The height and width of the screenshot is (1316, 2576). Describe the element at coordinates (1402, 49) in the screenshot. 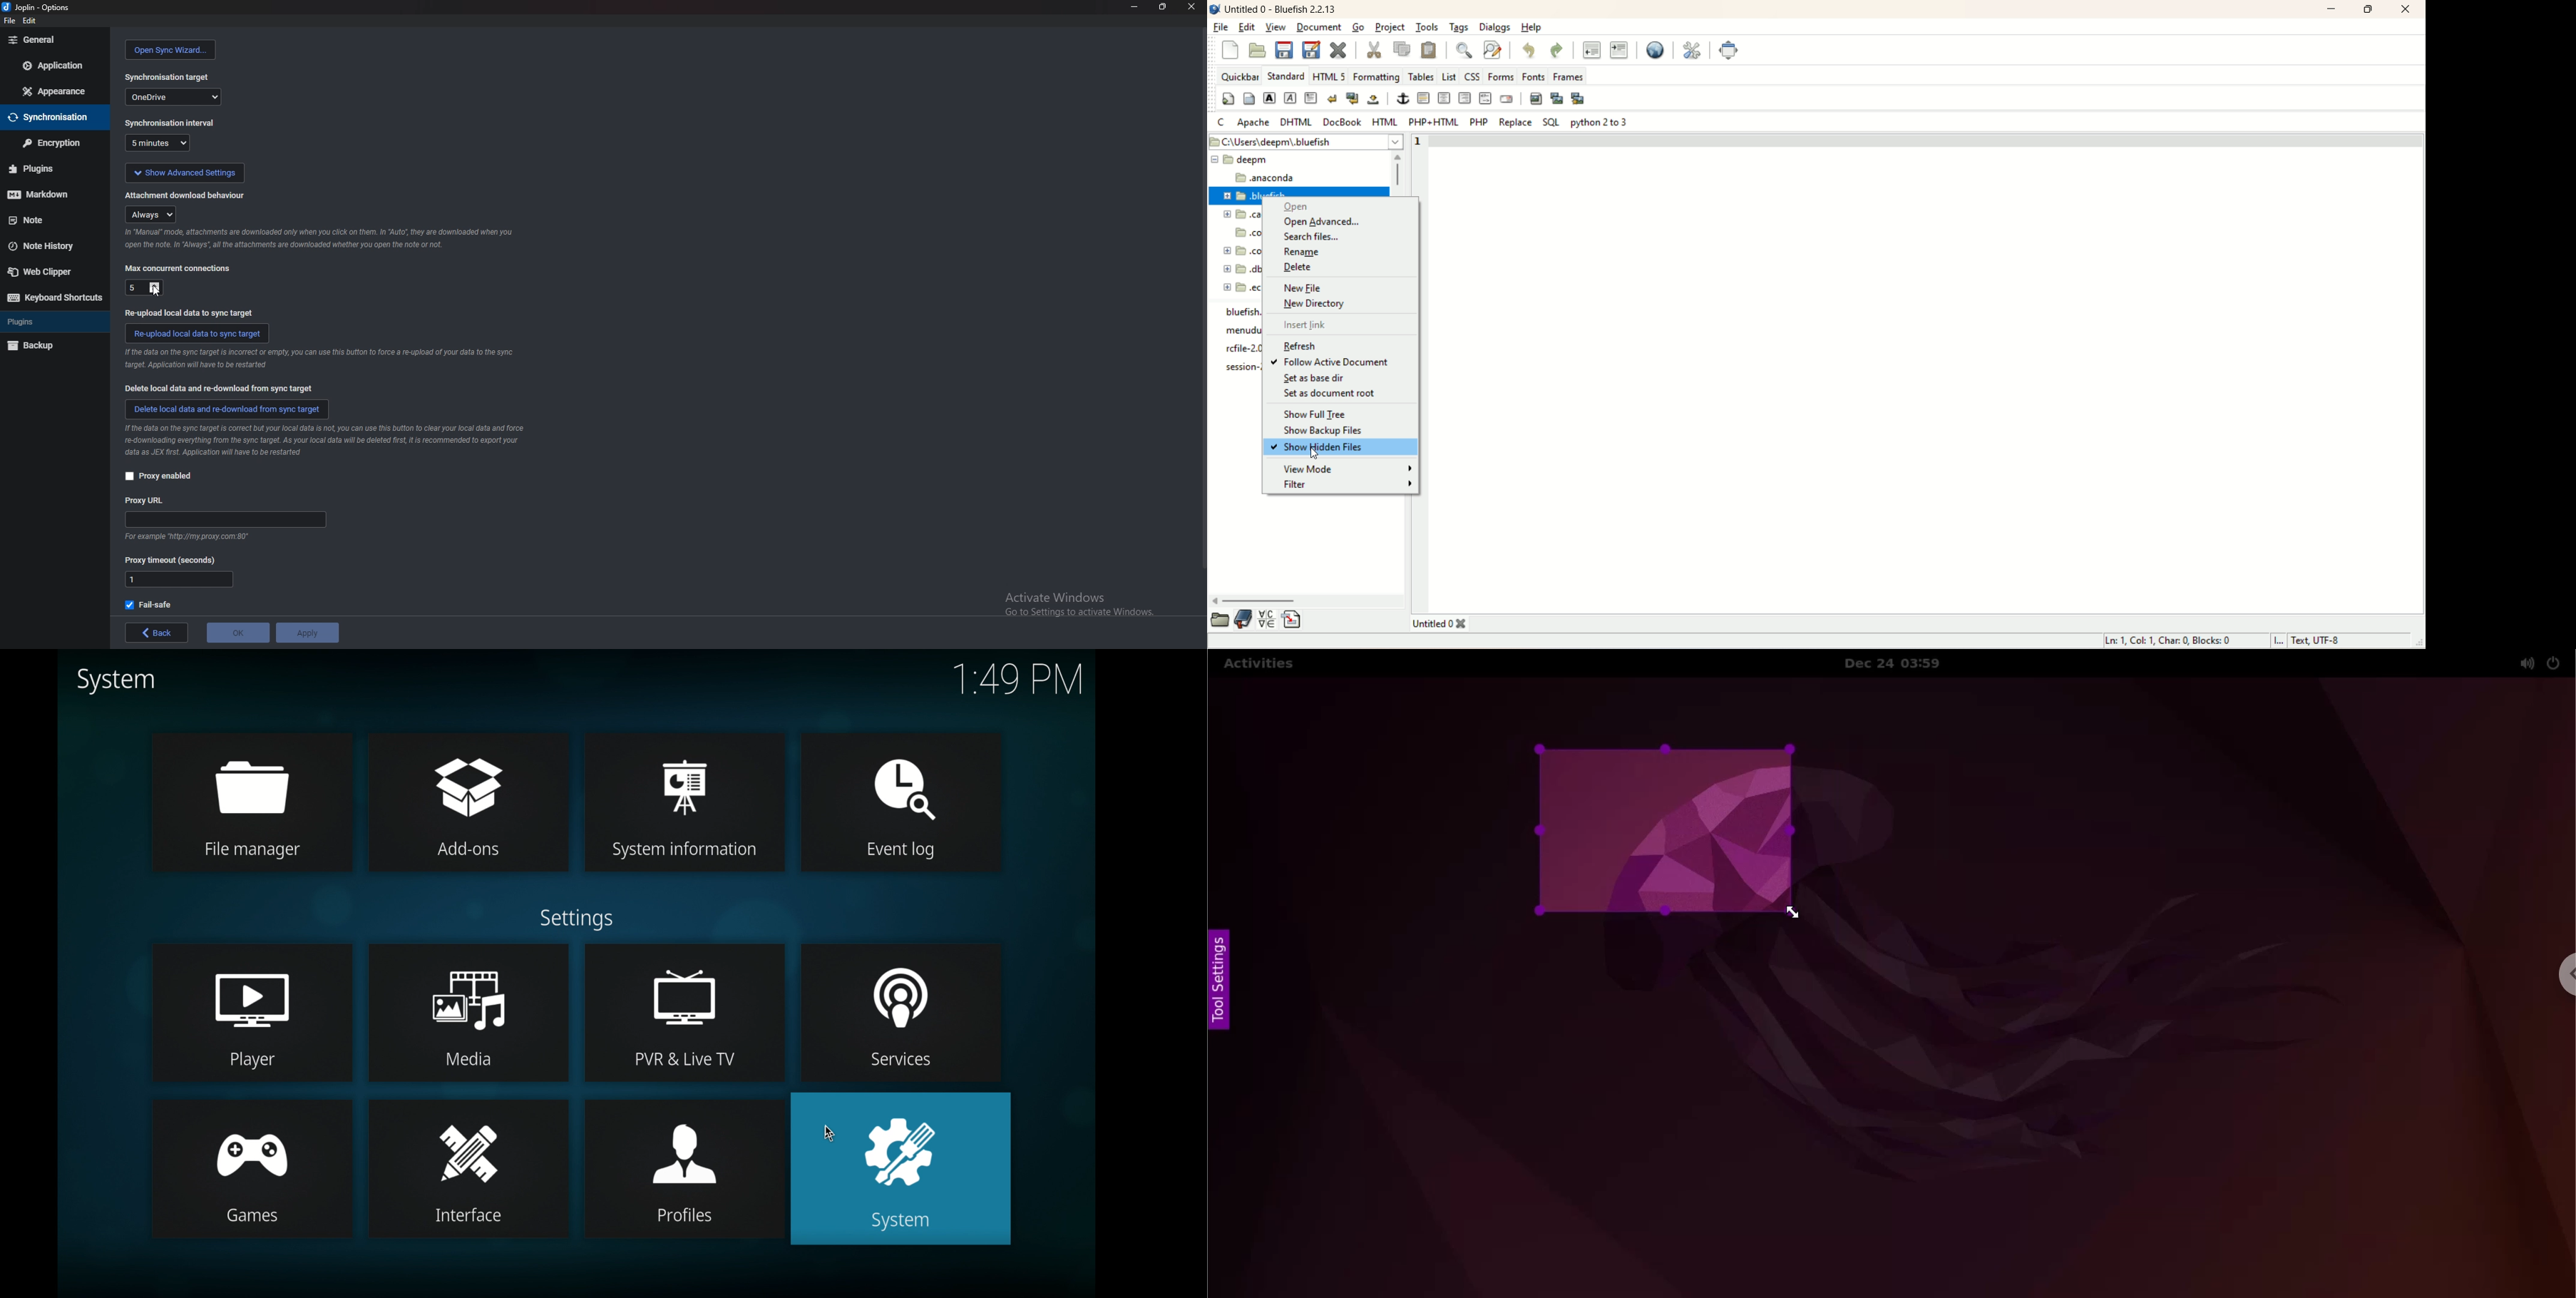

I see `copy` at that location.